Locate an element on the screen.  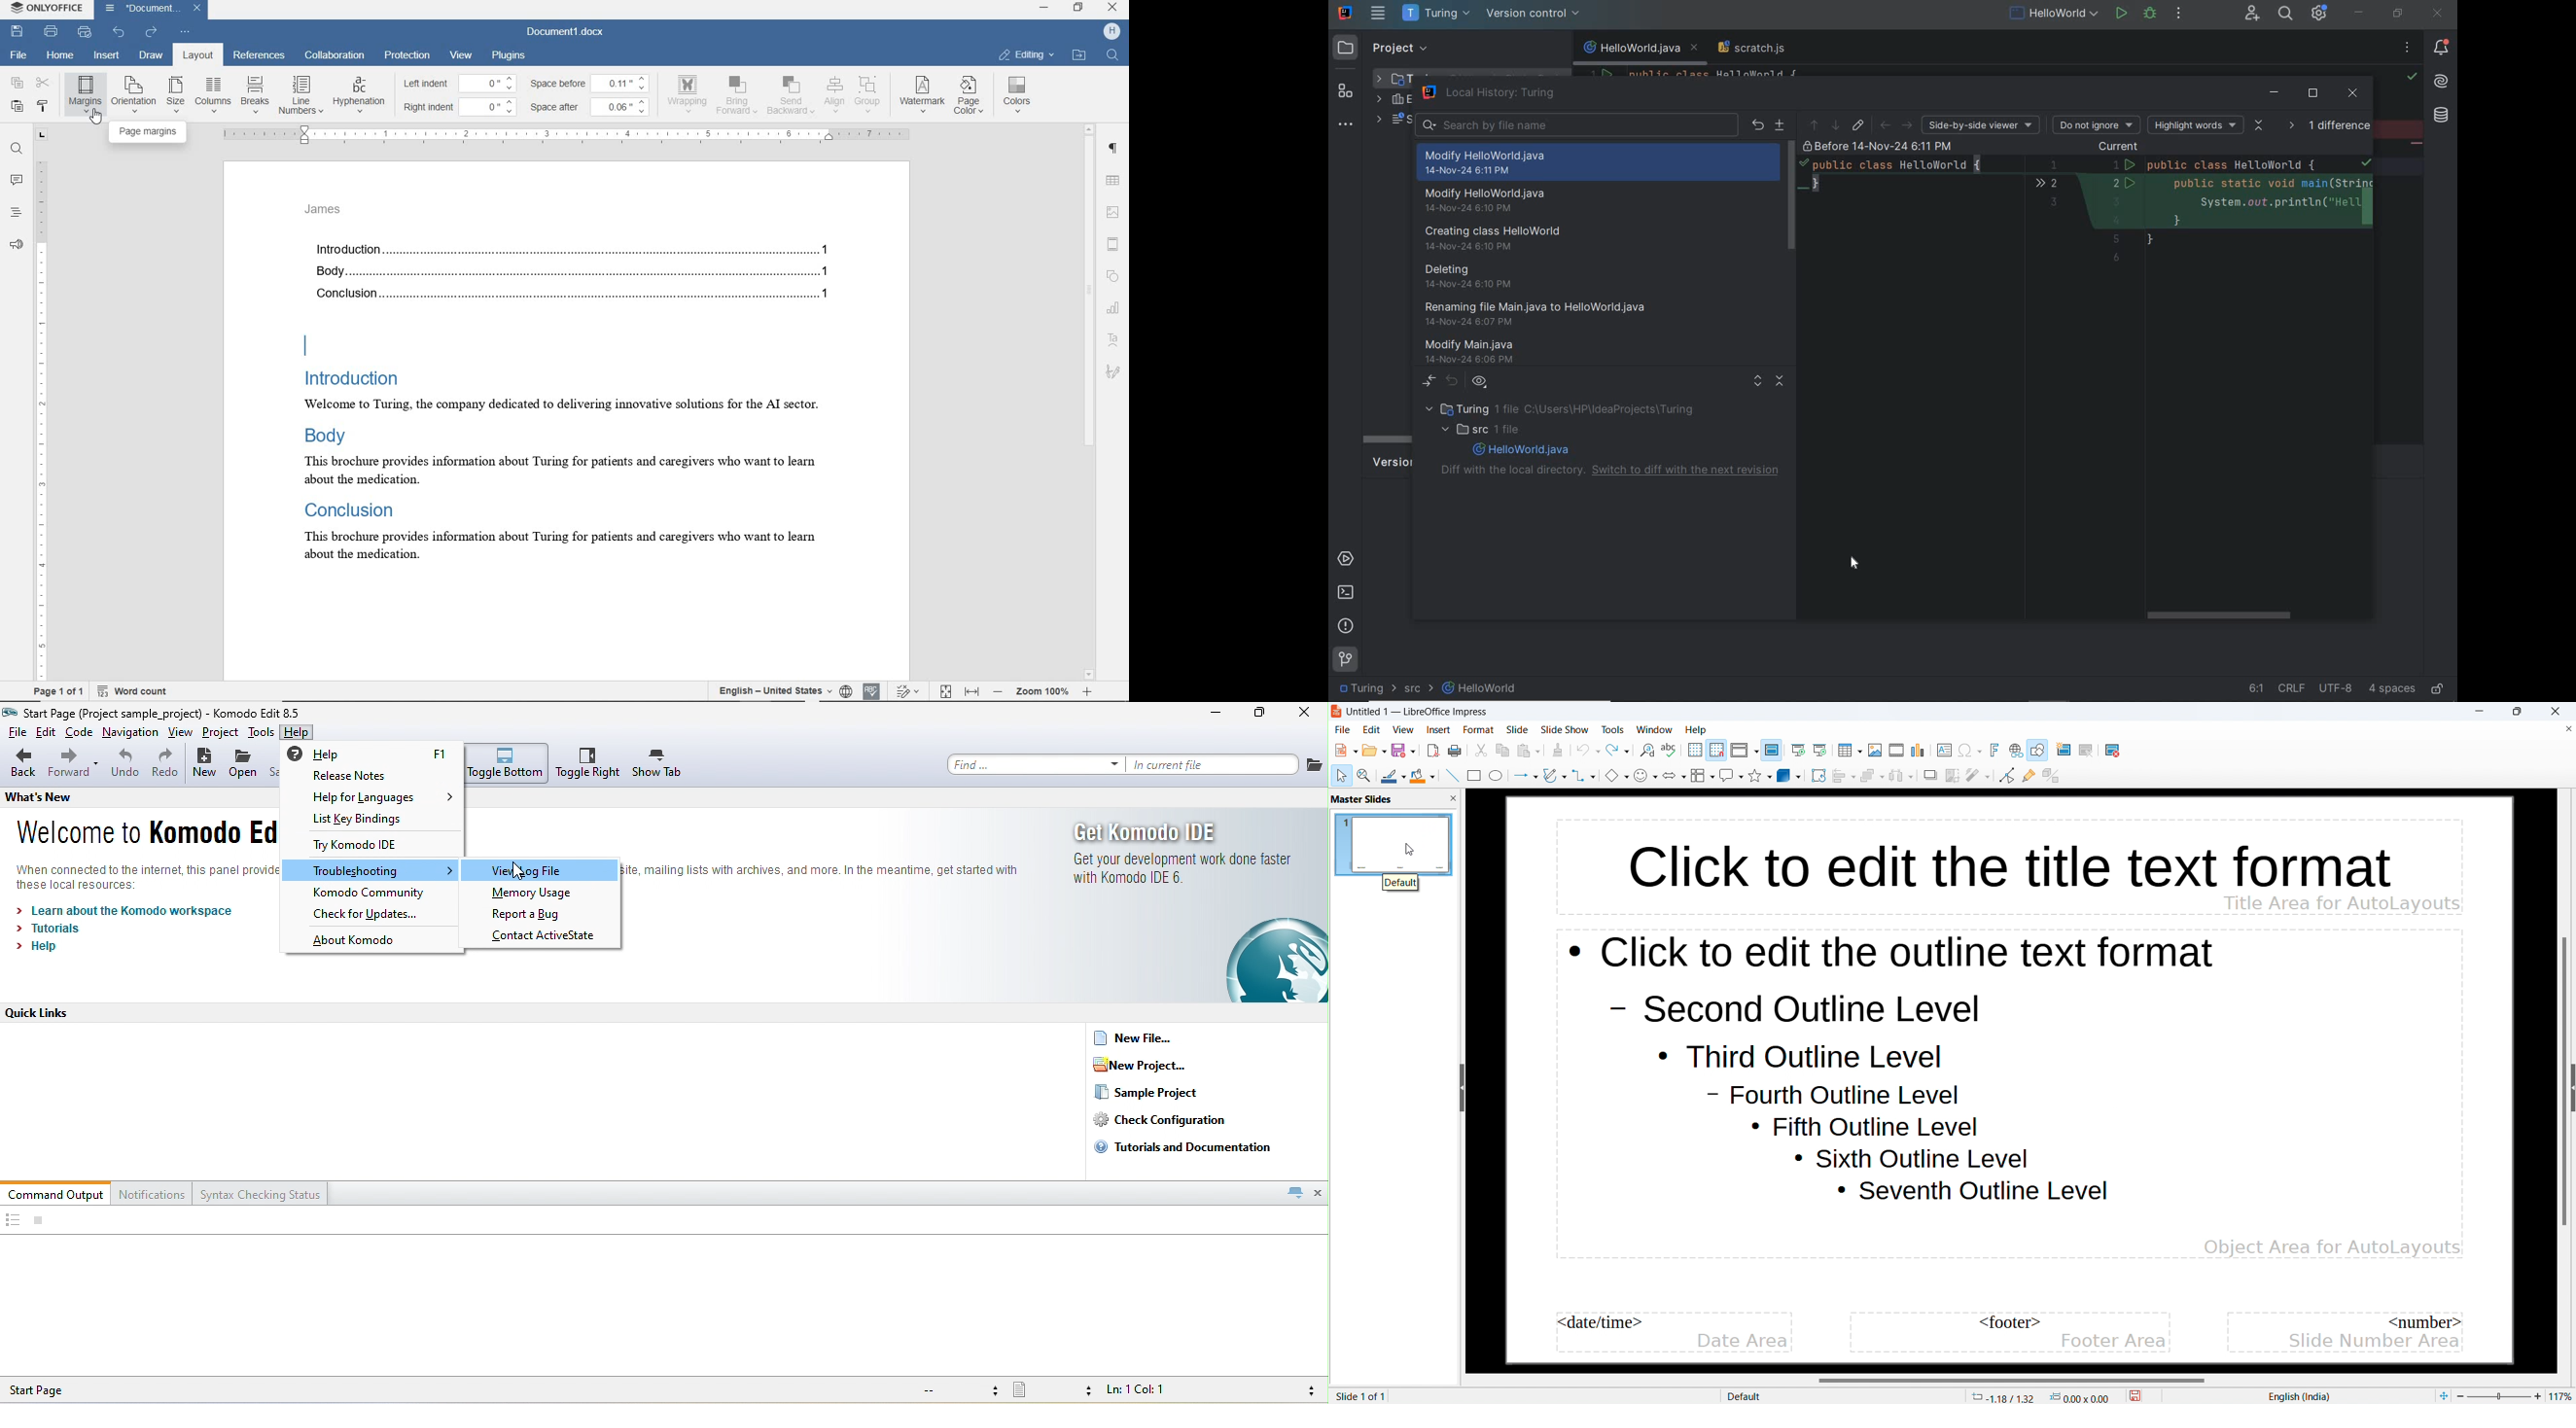
zoom out is located at coordinates (2461, 1396).